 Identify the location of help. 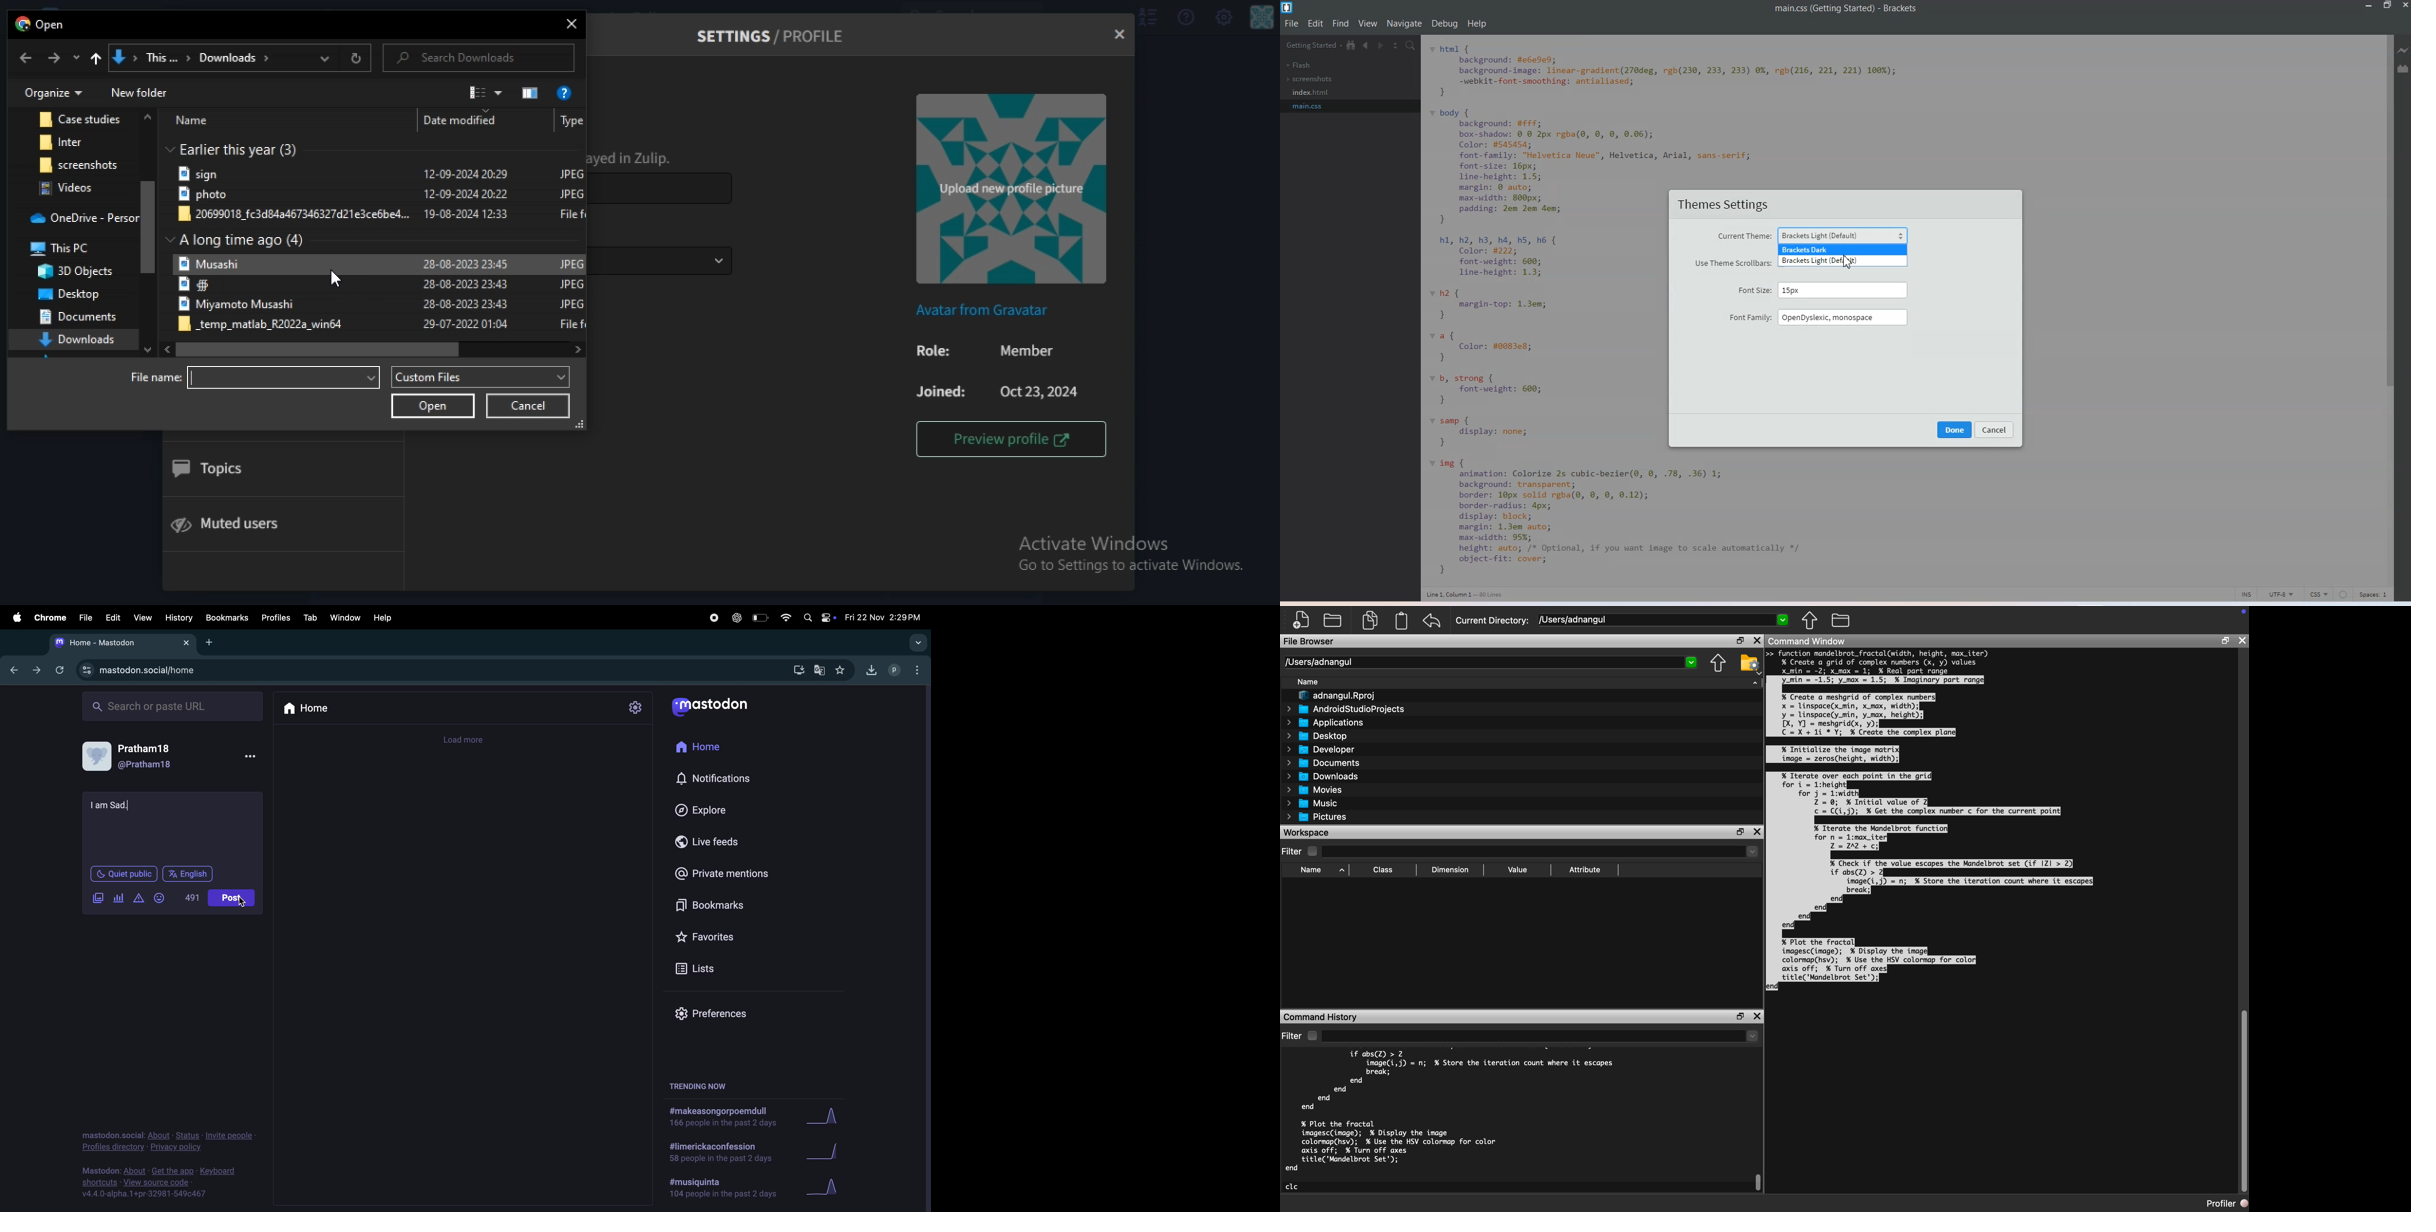
(385, 618).